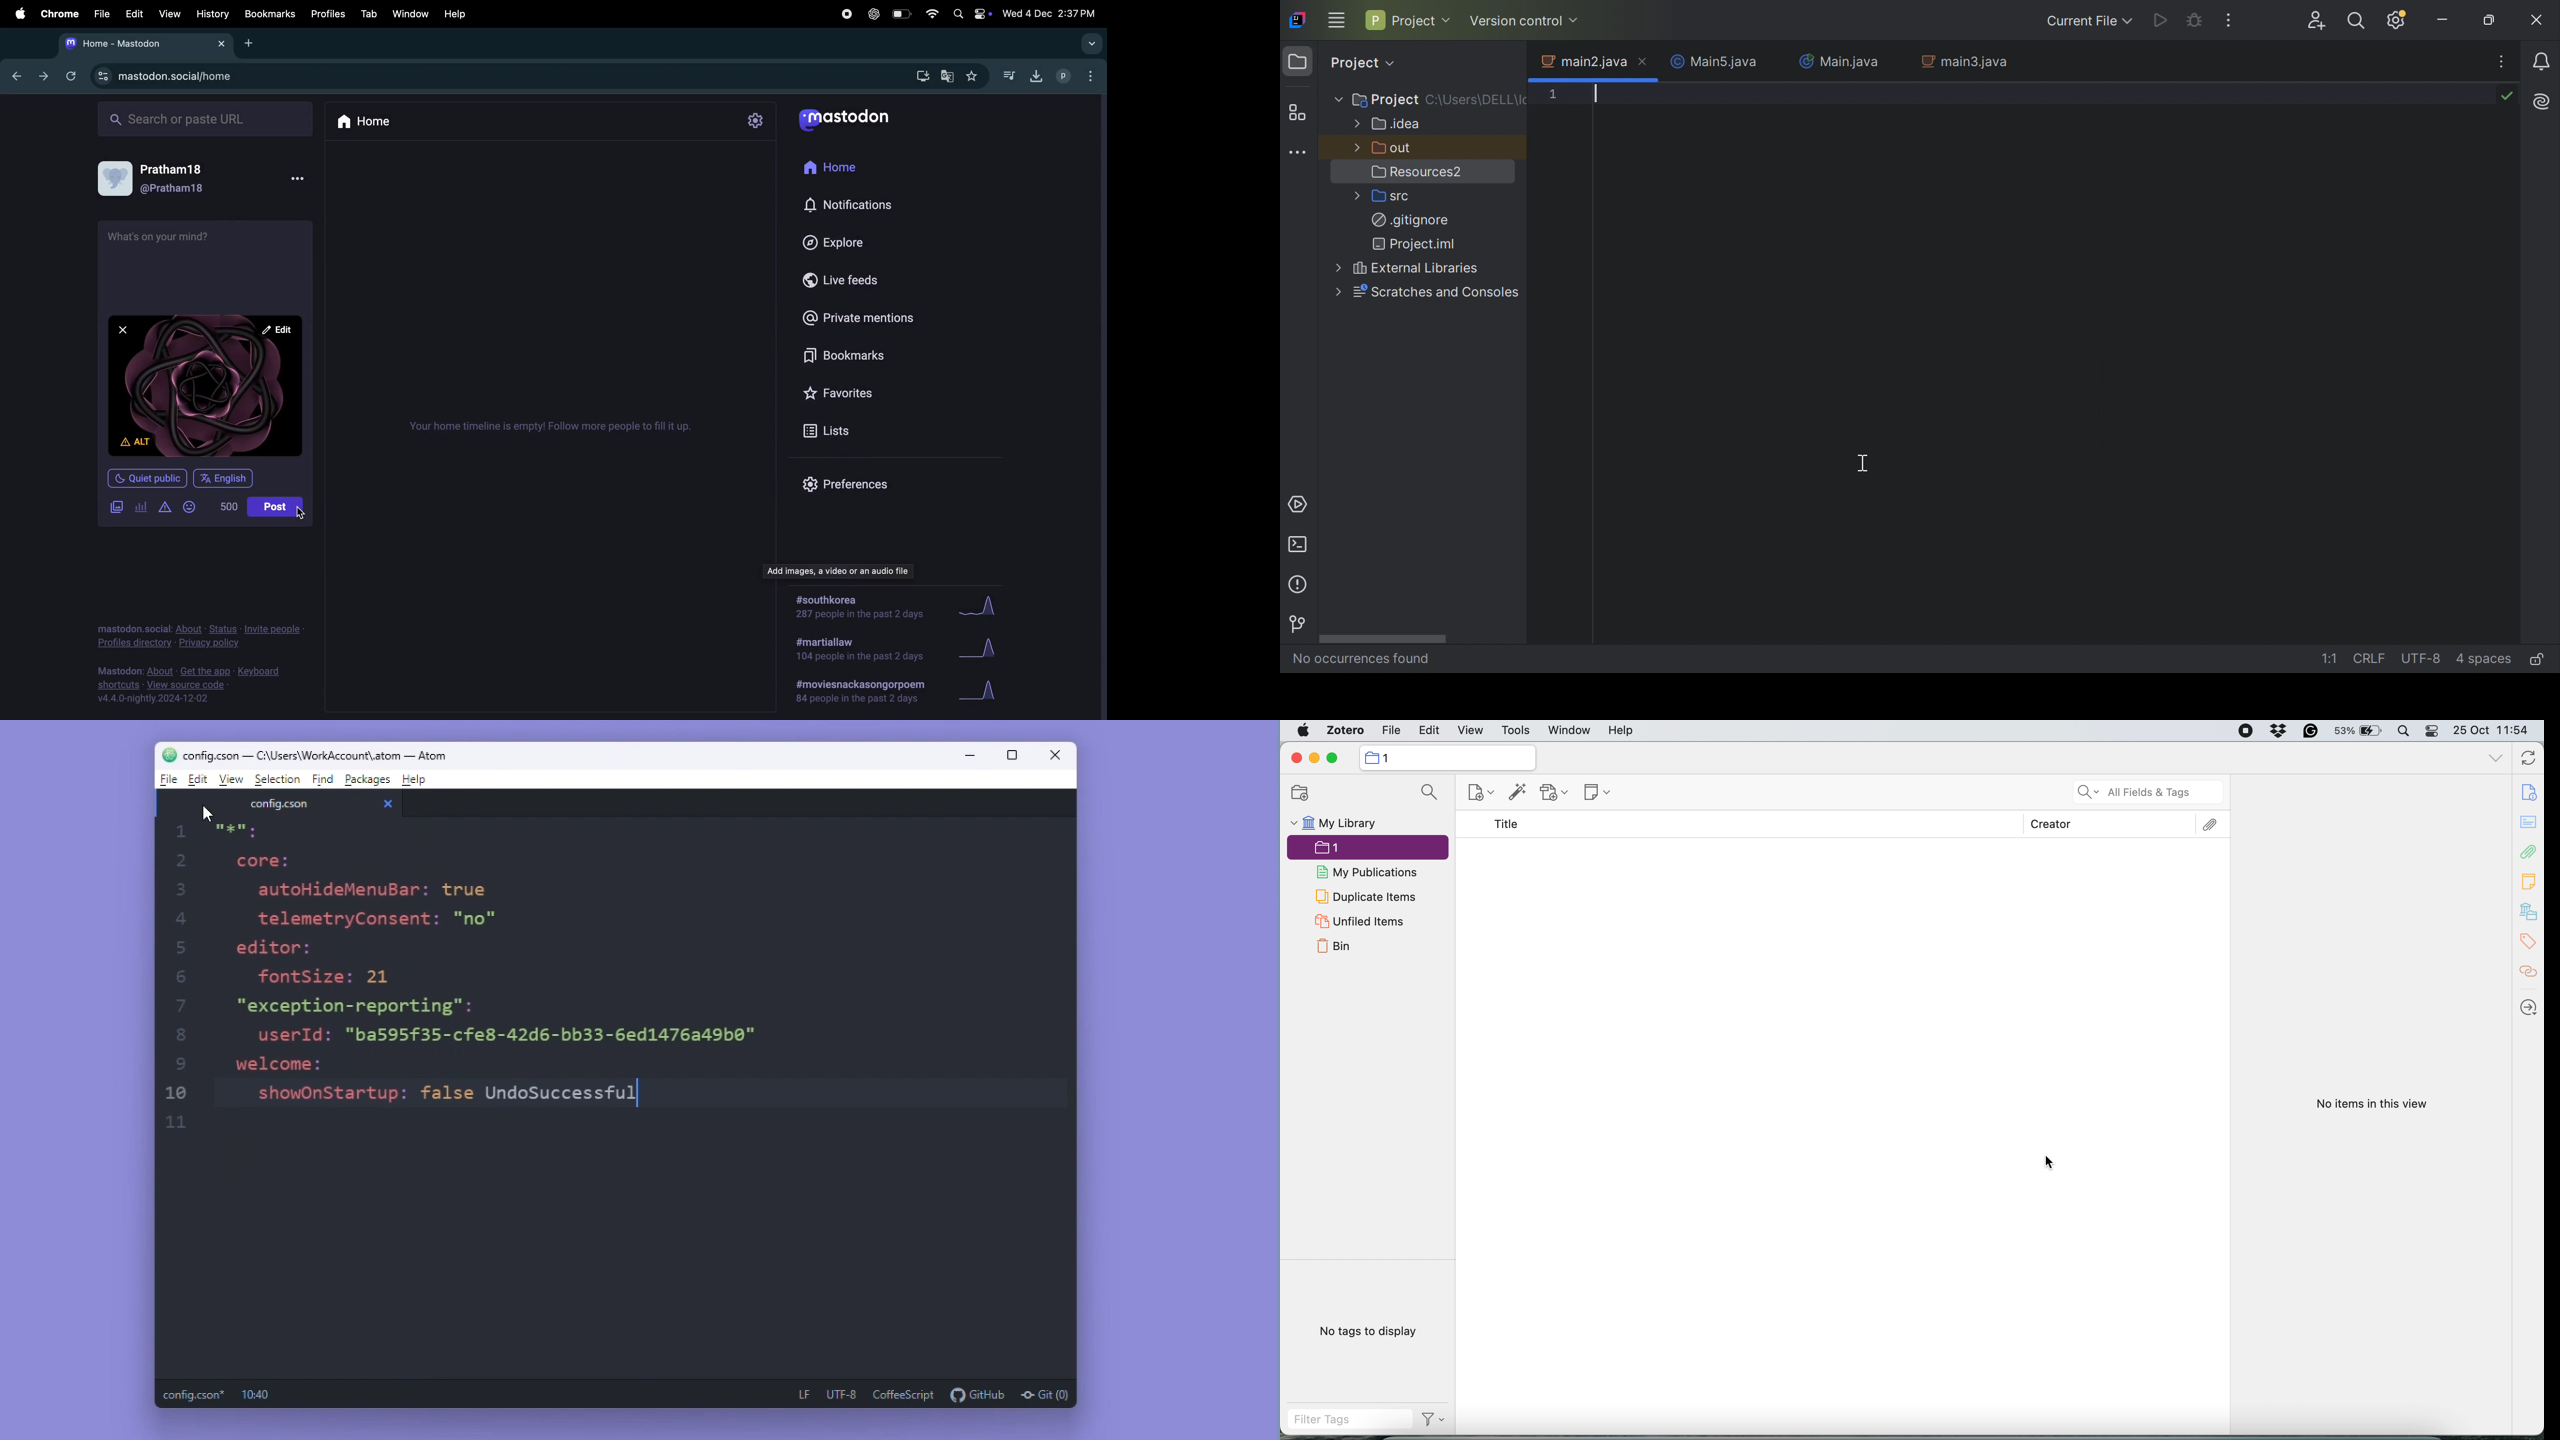 The height and width of the screenshot is (1456, 2576). What do you see at coordinates (329, 12) in the screenshot?
I see `Profiles` at bounding box center [329, 12].